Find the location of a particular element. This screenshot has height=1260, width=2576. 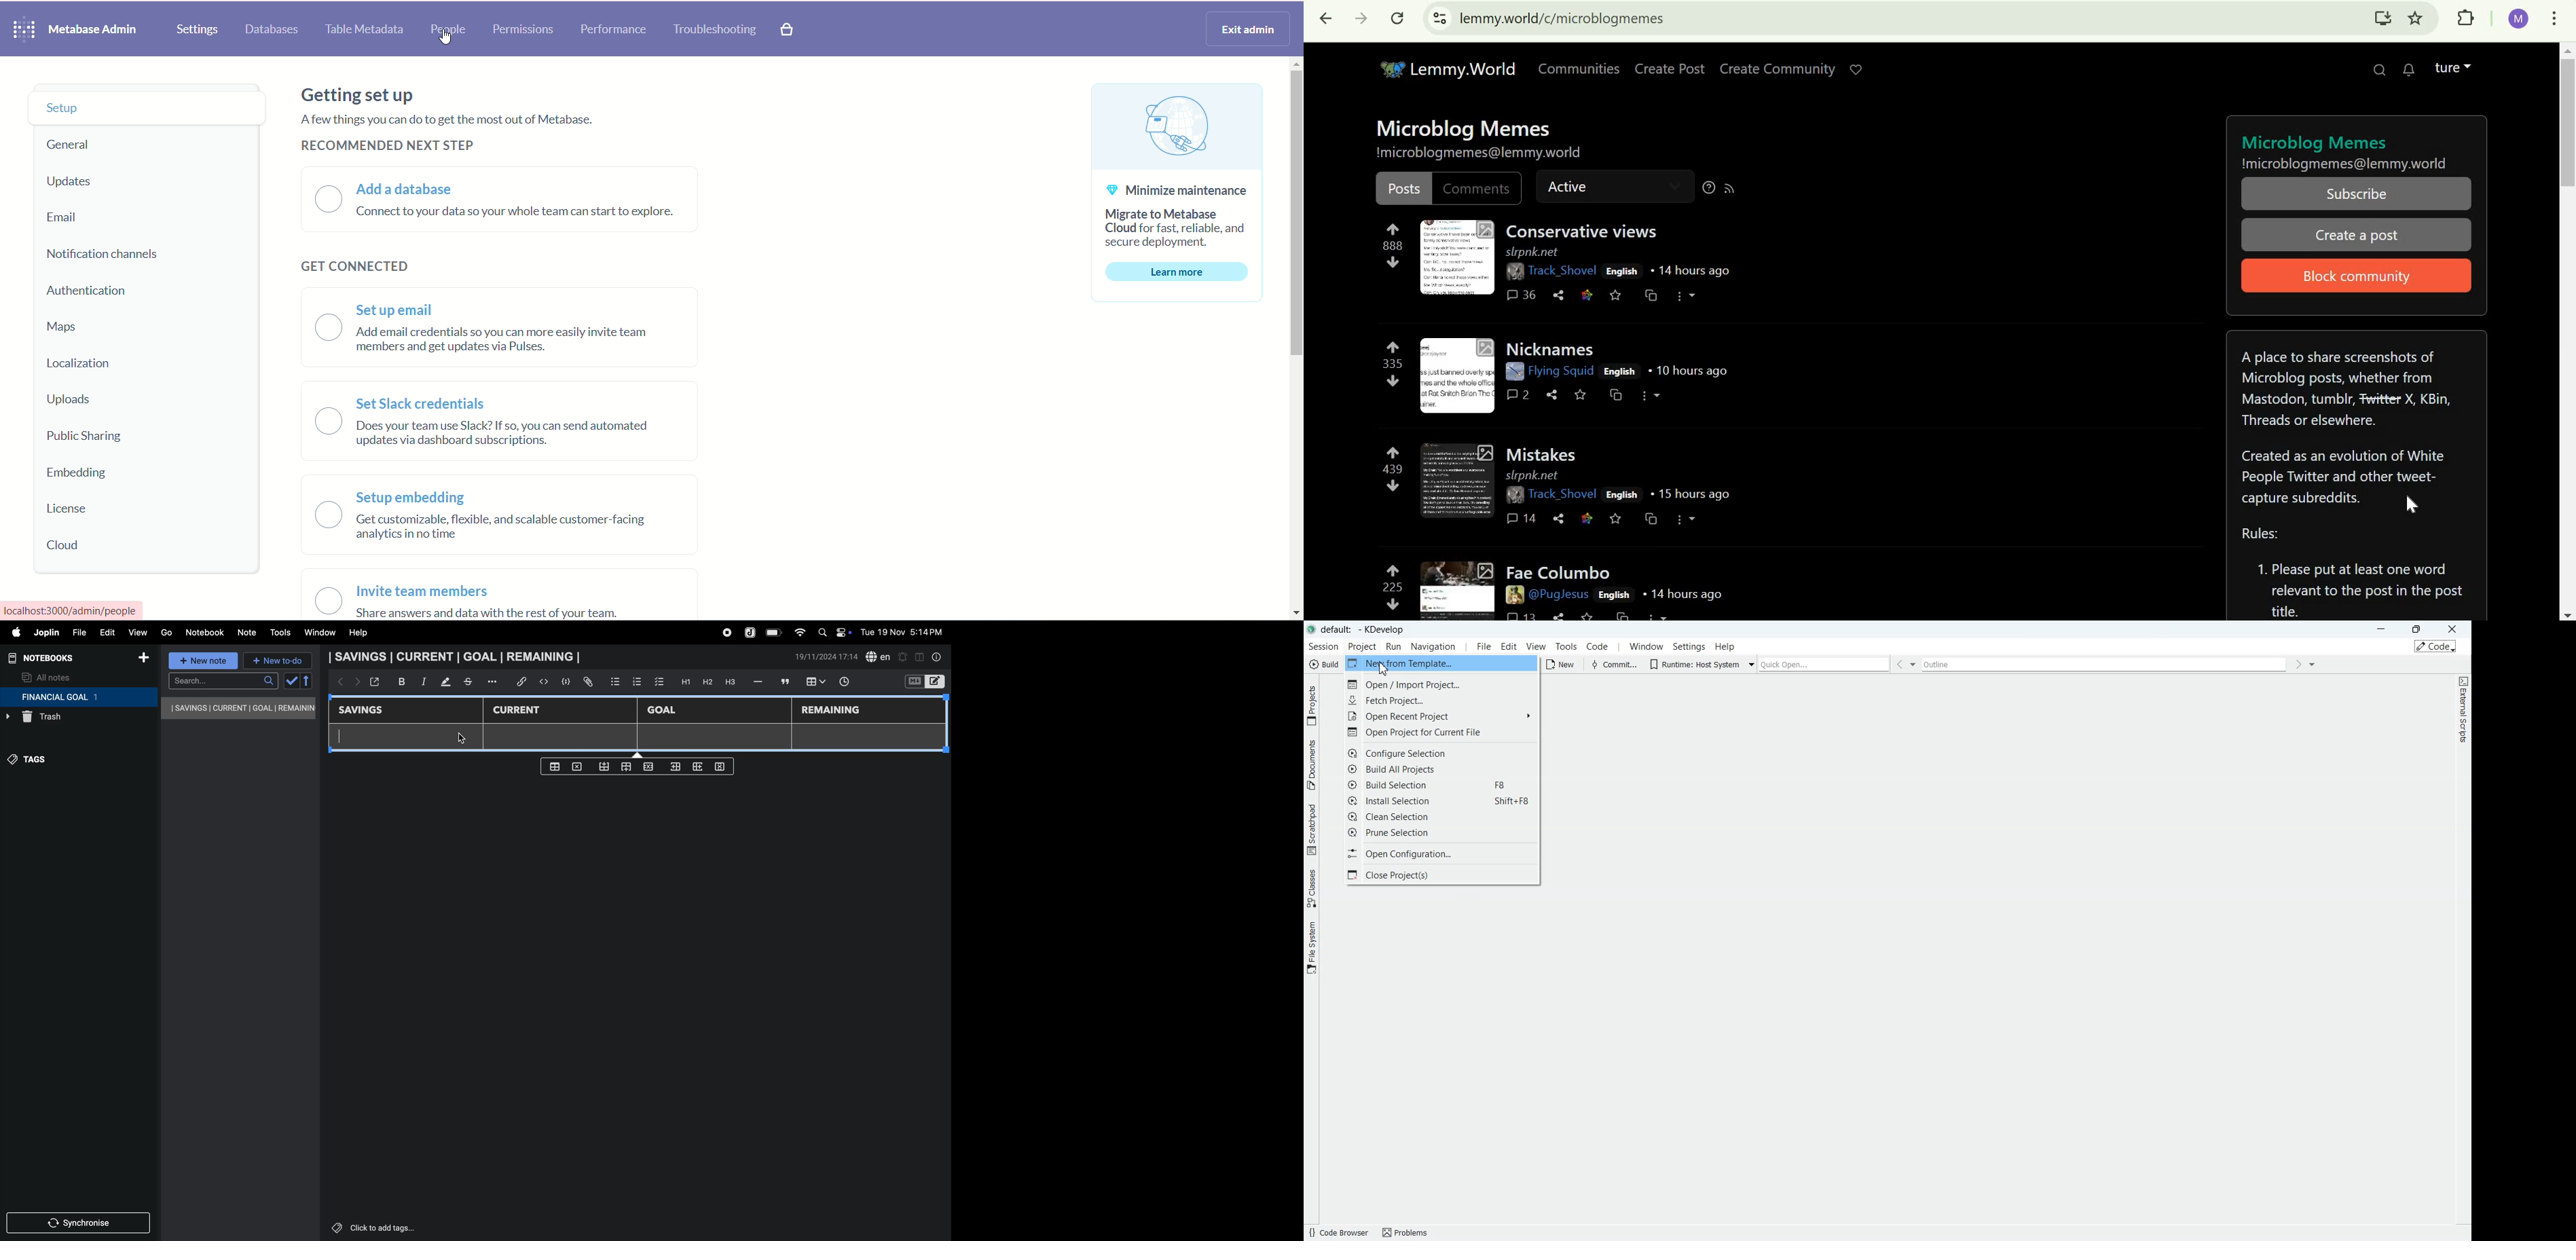

2 comments is located at coordinates (1520, 394).